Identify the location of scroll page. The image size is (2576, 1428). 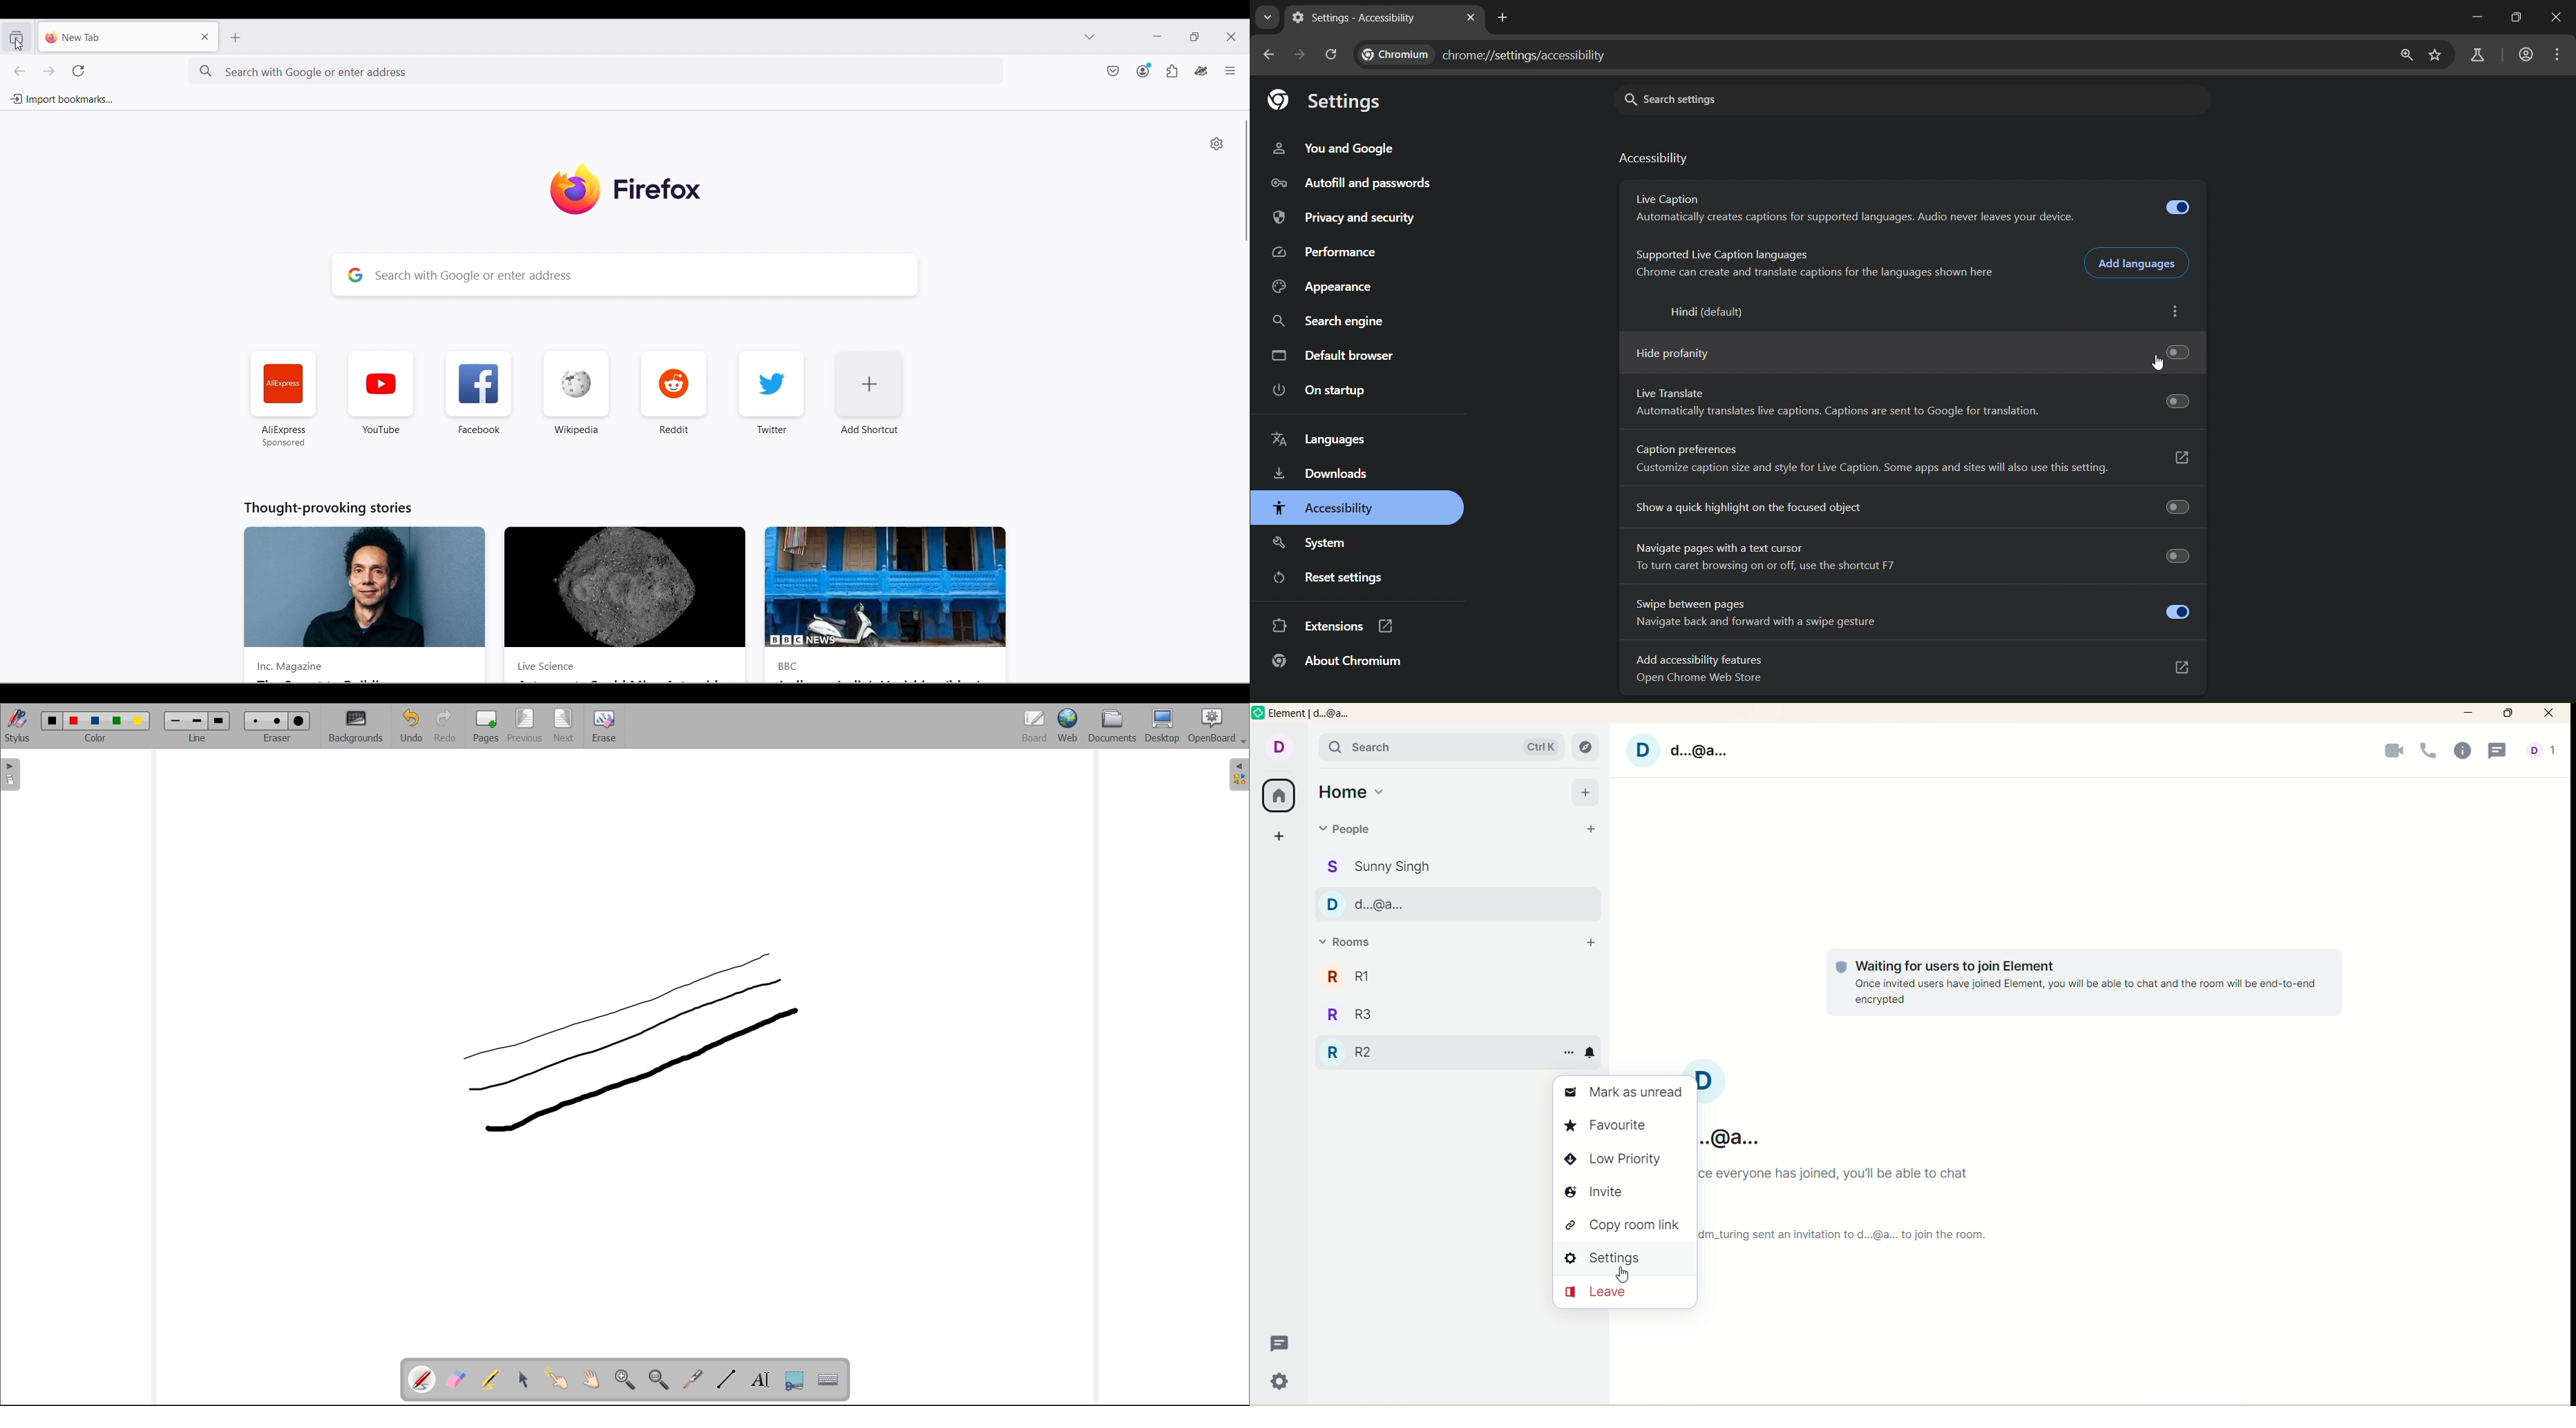
(591, 1379).